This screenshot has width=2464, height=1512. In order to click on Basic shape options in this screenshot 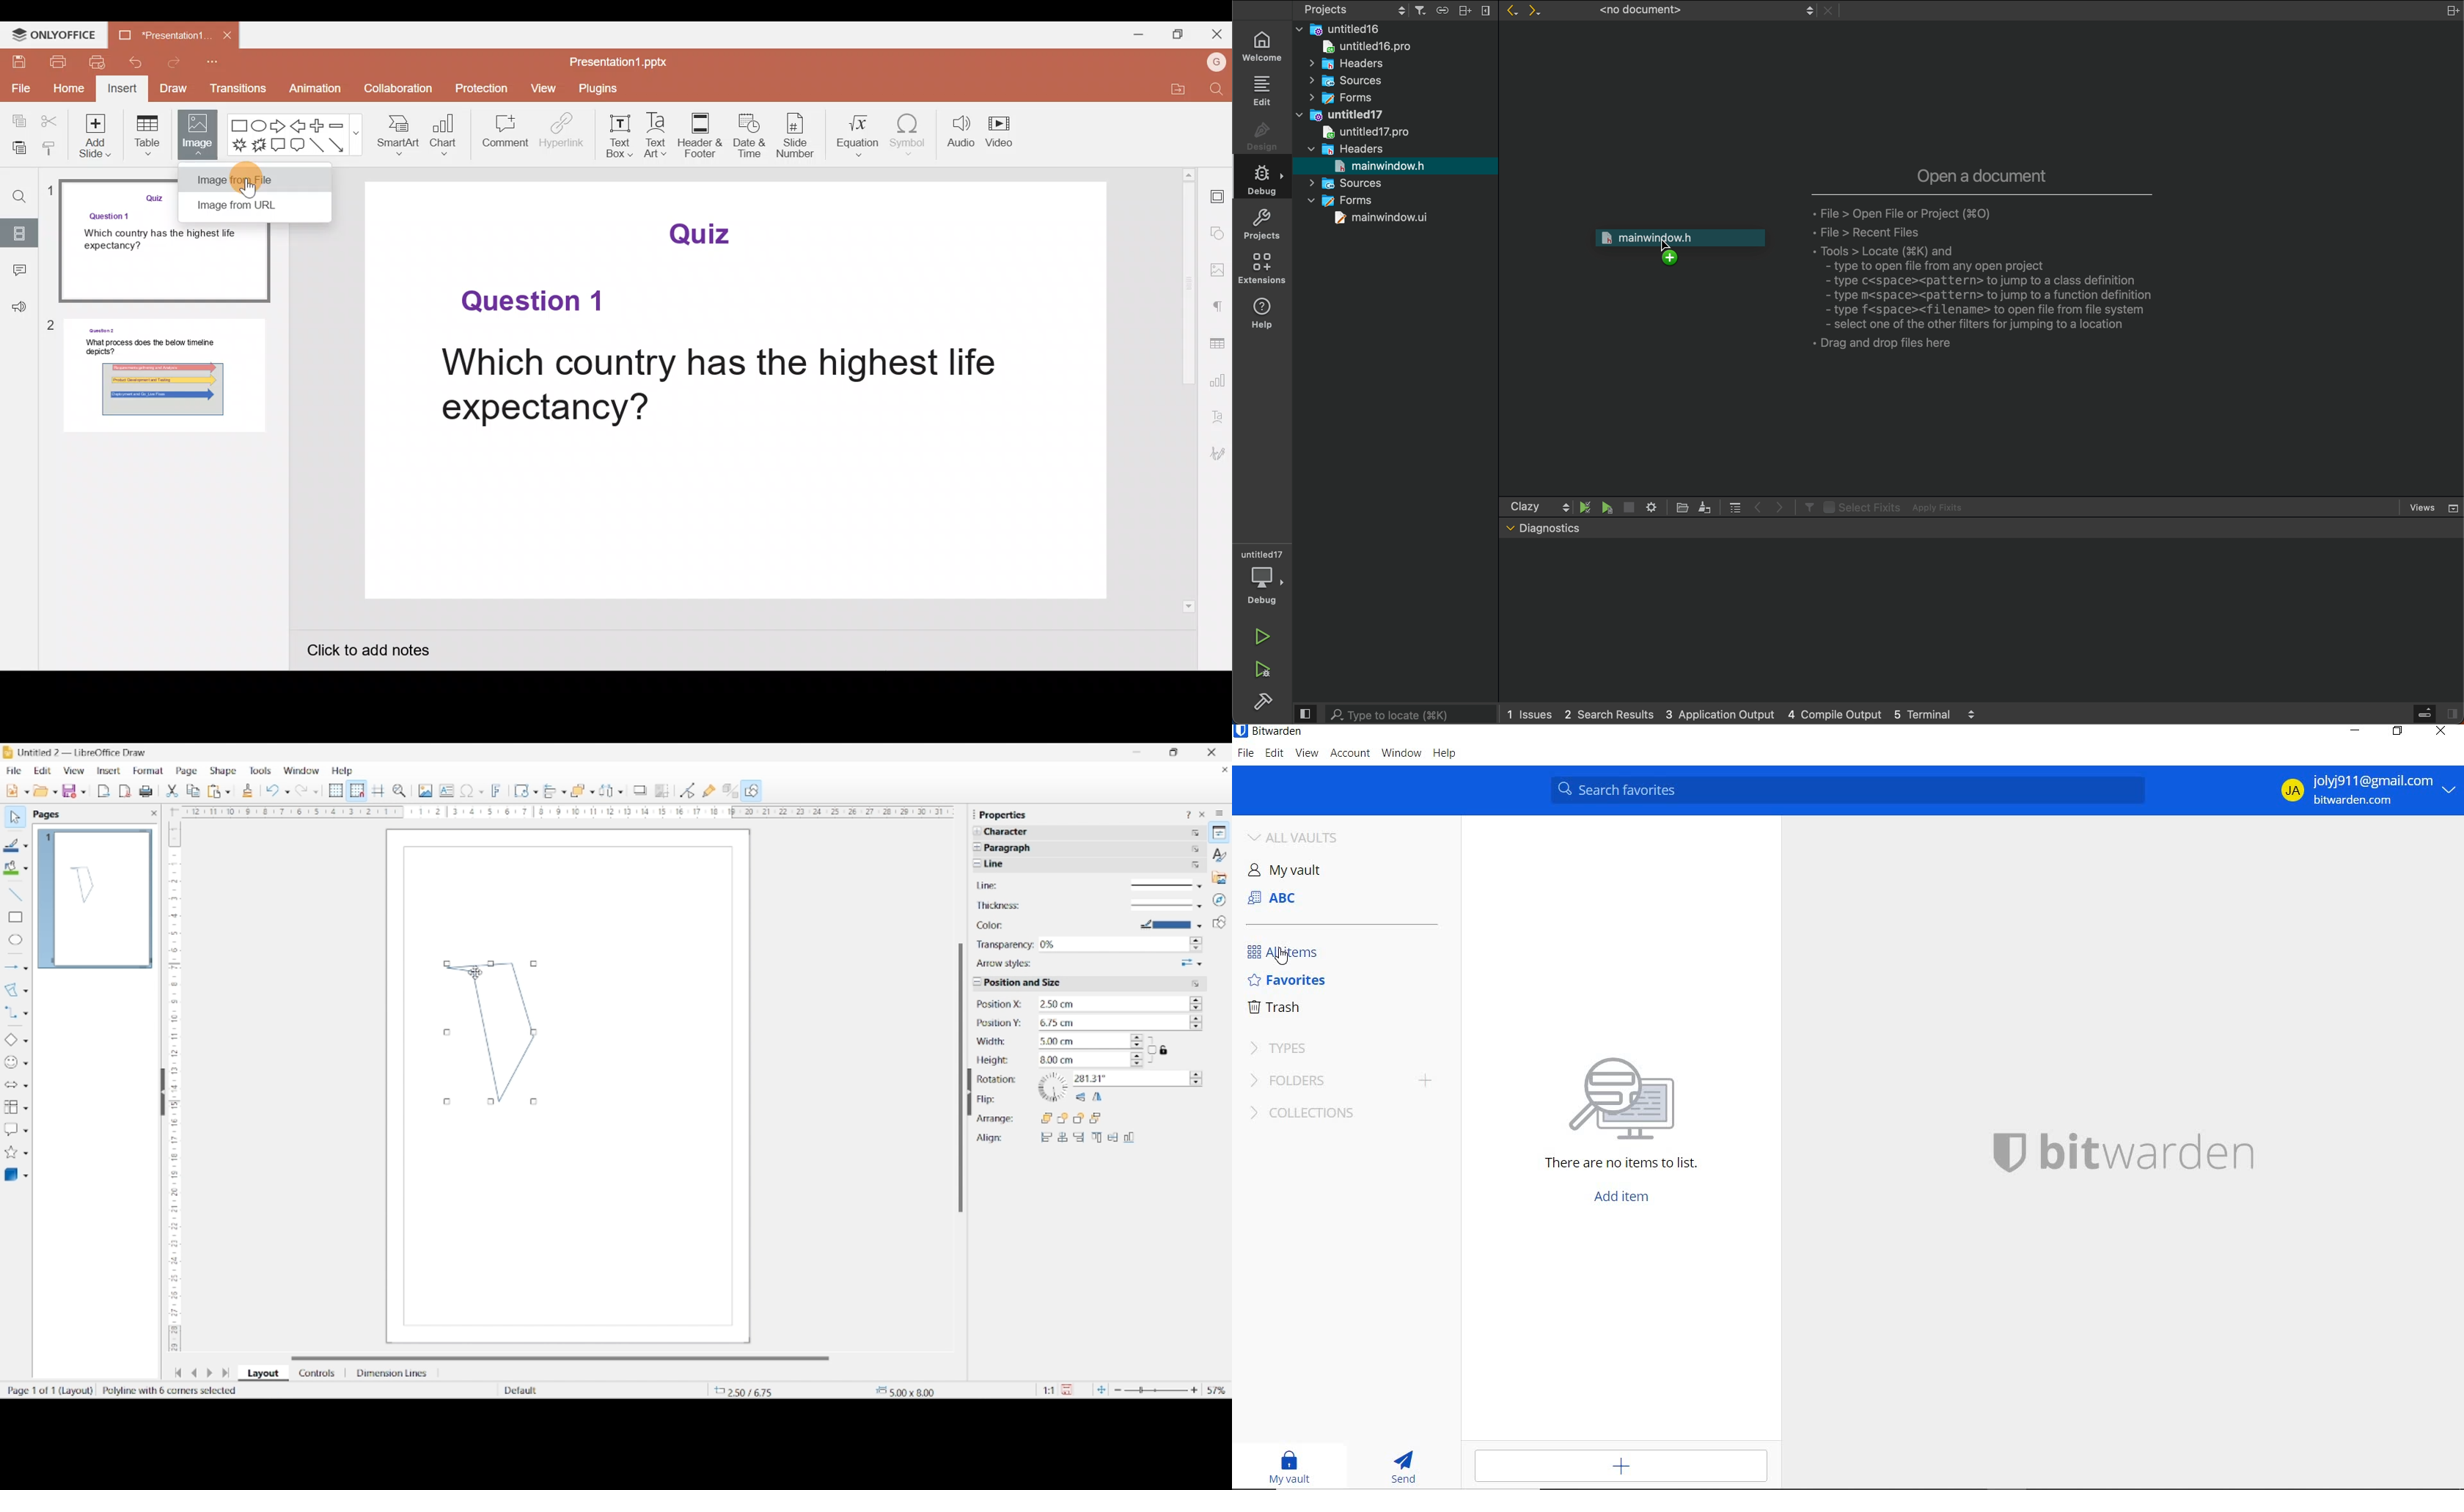, I will do `click(26, 1041)`.